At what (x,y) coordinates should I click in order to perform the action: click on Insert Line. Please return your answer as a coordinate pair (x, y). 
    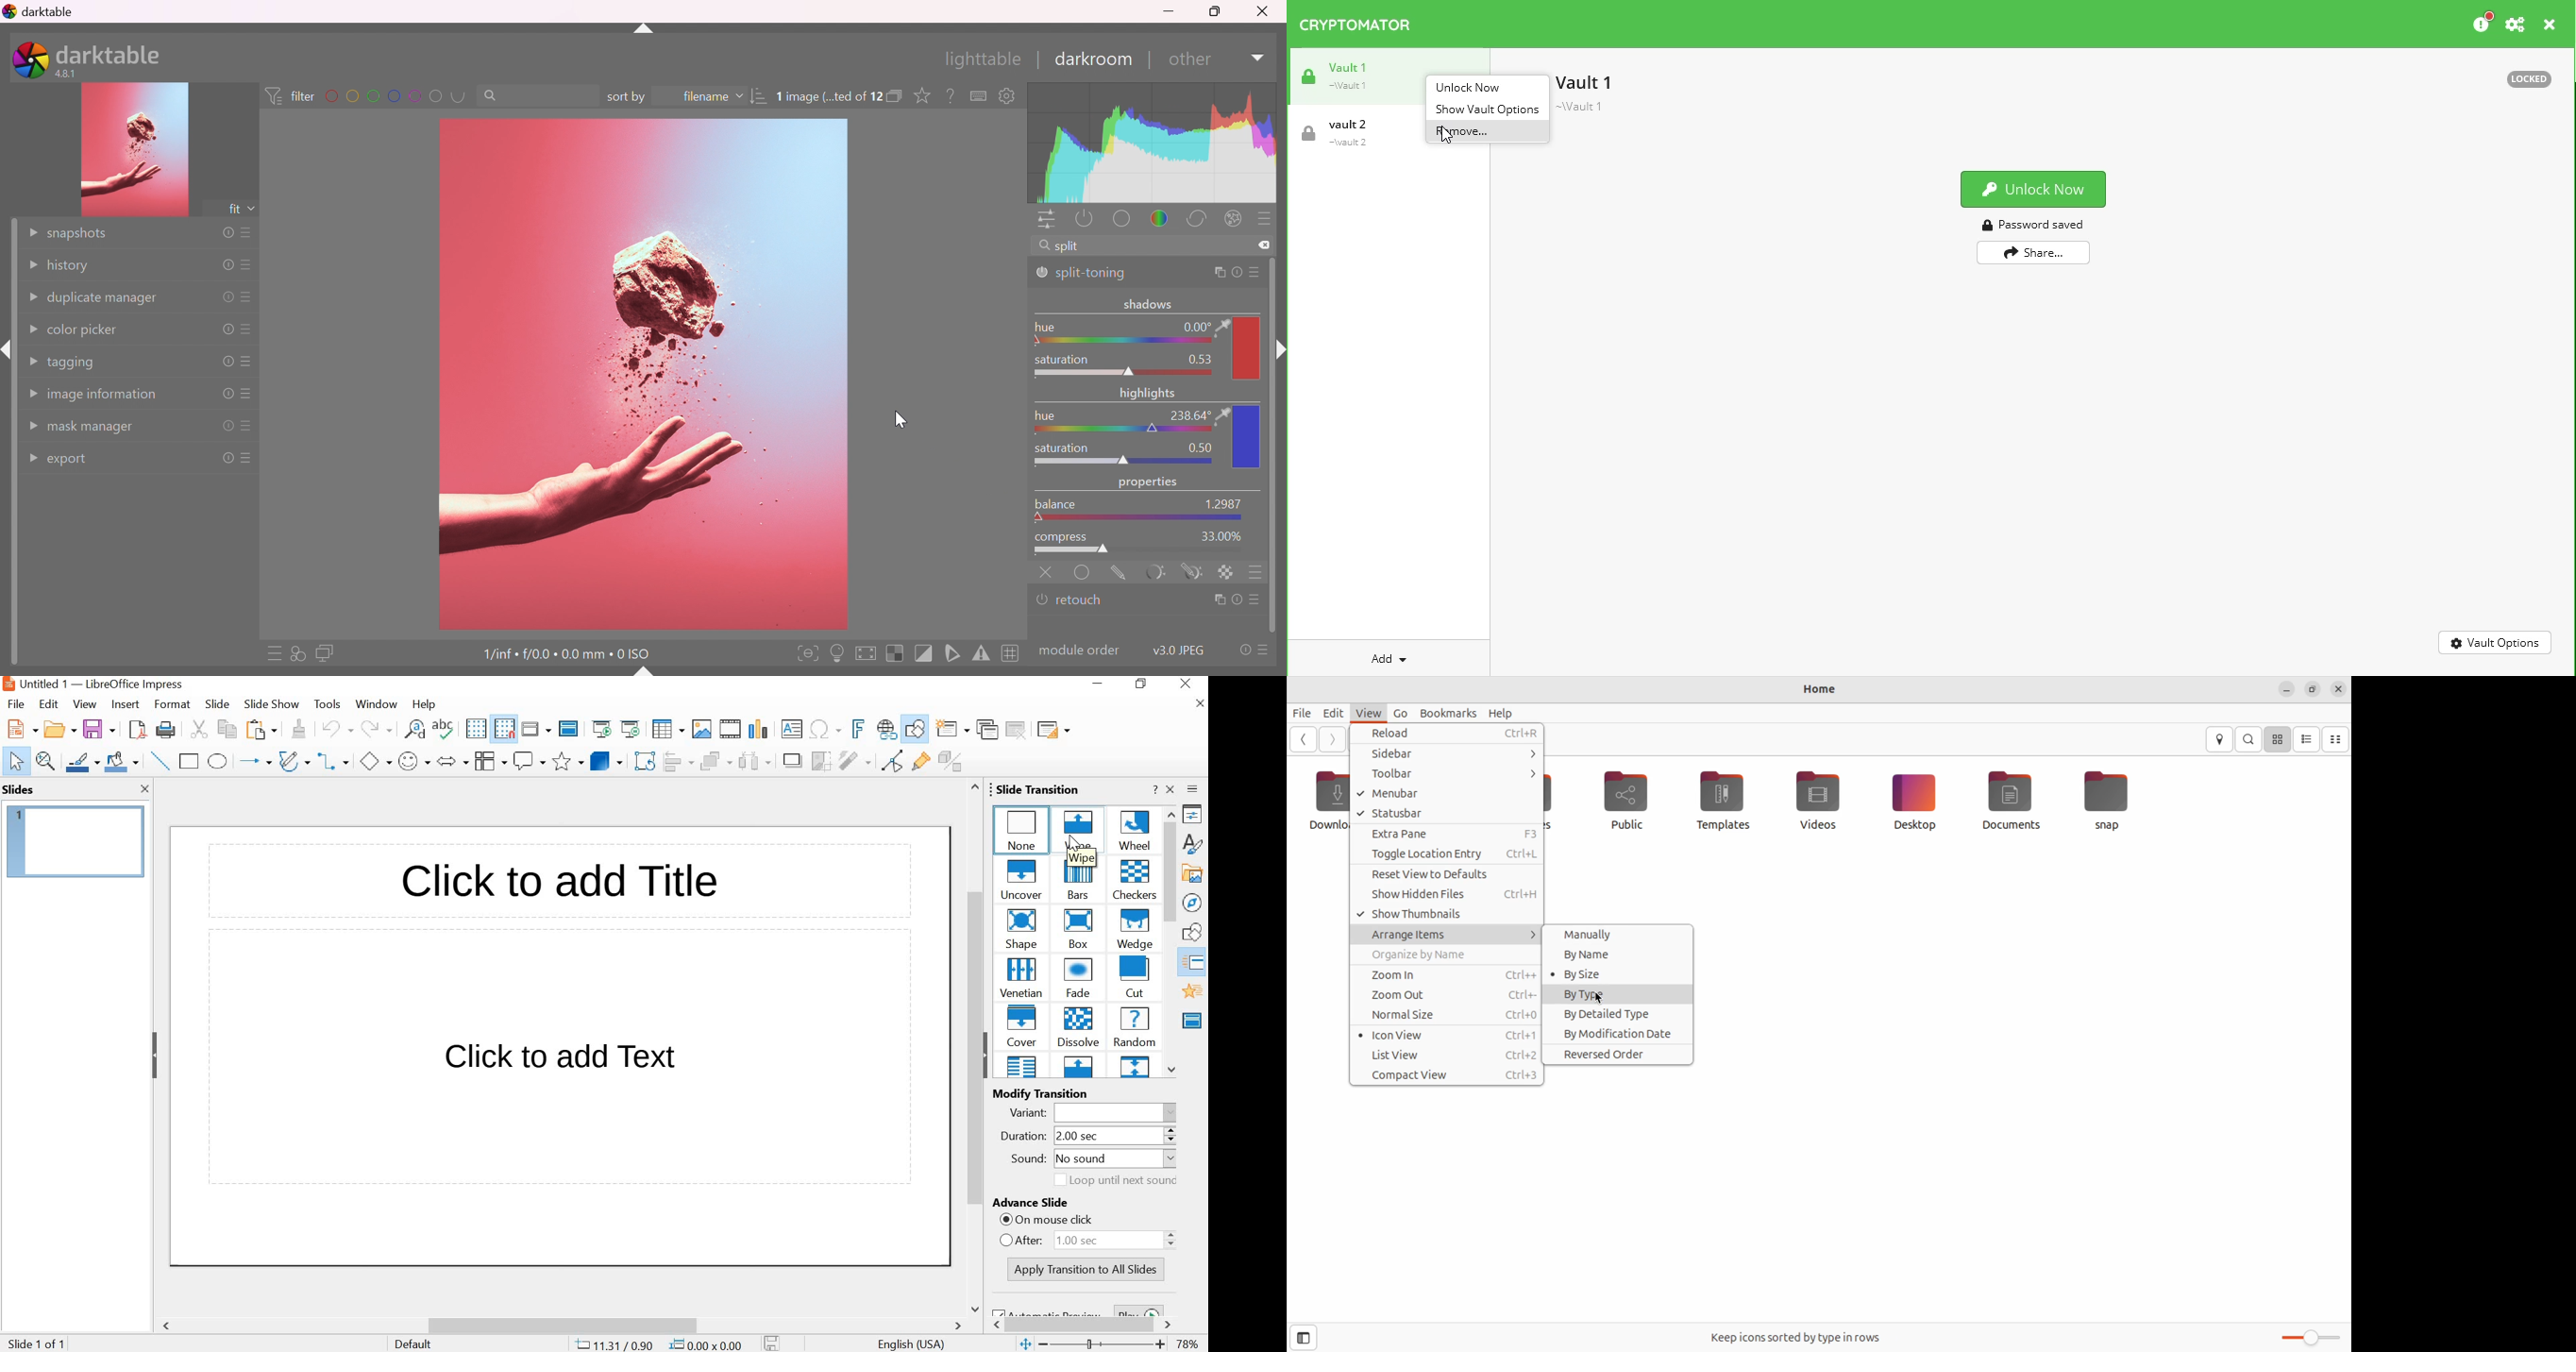
    Looking at the image, I should click on (159, 760).